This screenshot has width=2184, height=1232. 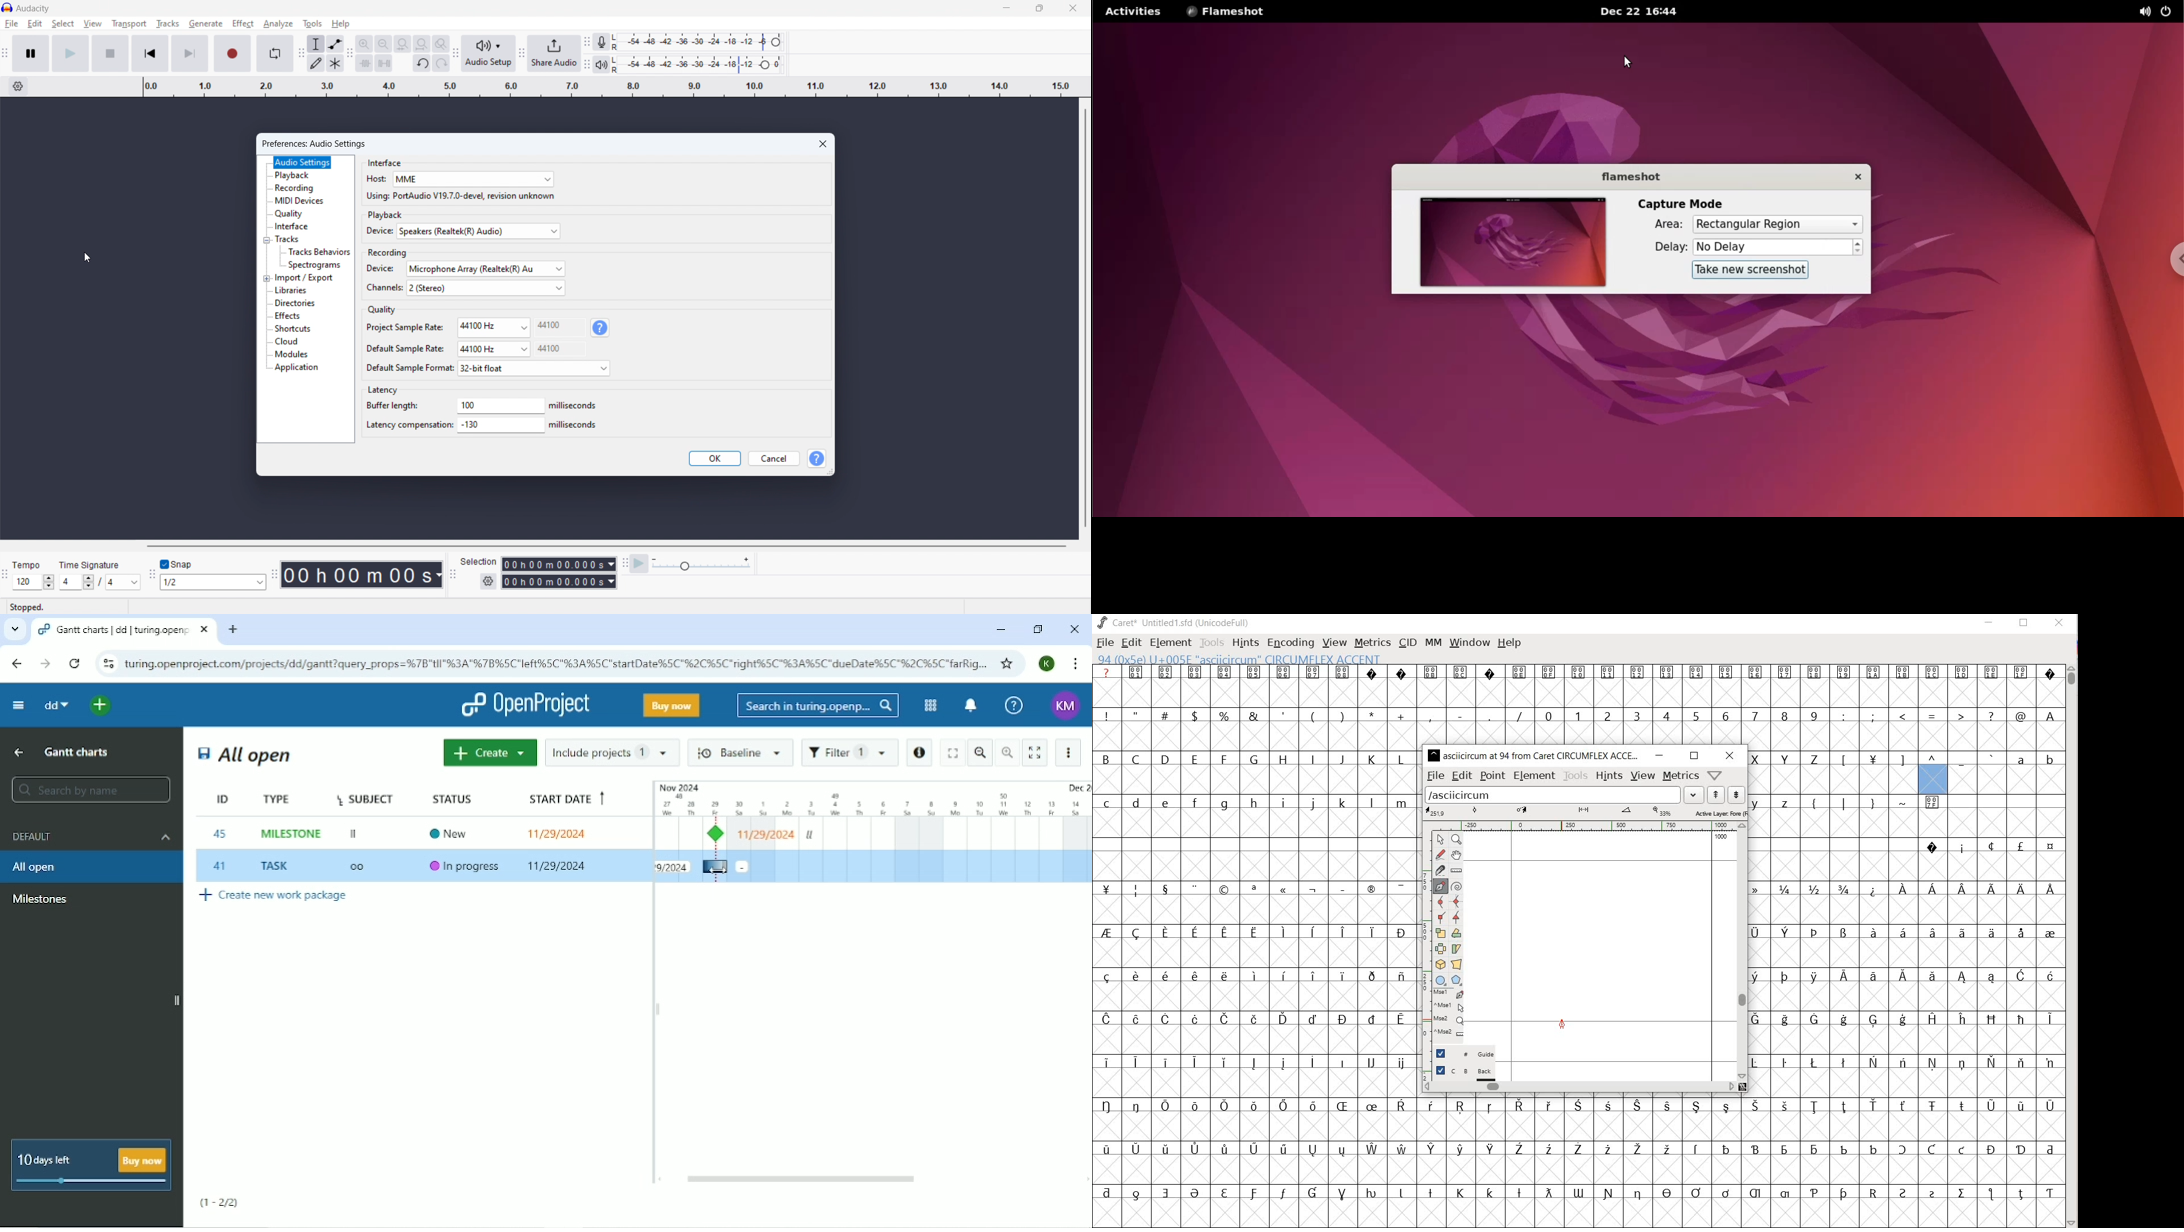 I want to click on MM, so click(x=1431, y=642).